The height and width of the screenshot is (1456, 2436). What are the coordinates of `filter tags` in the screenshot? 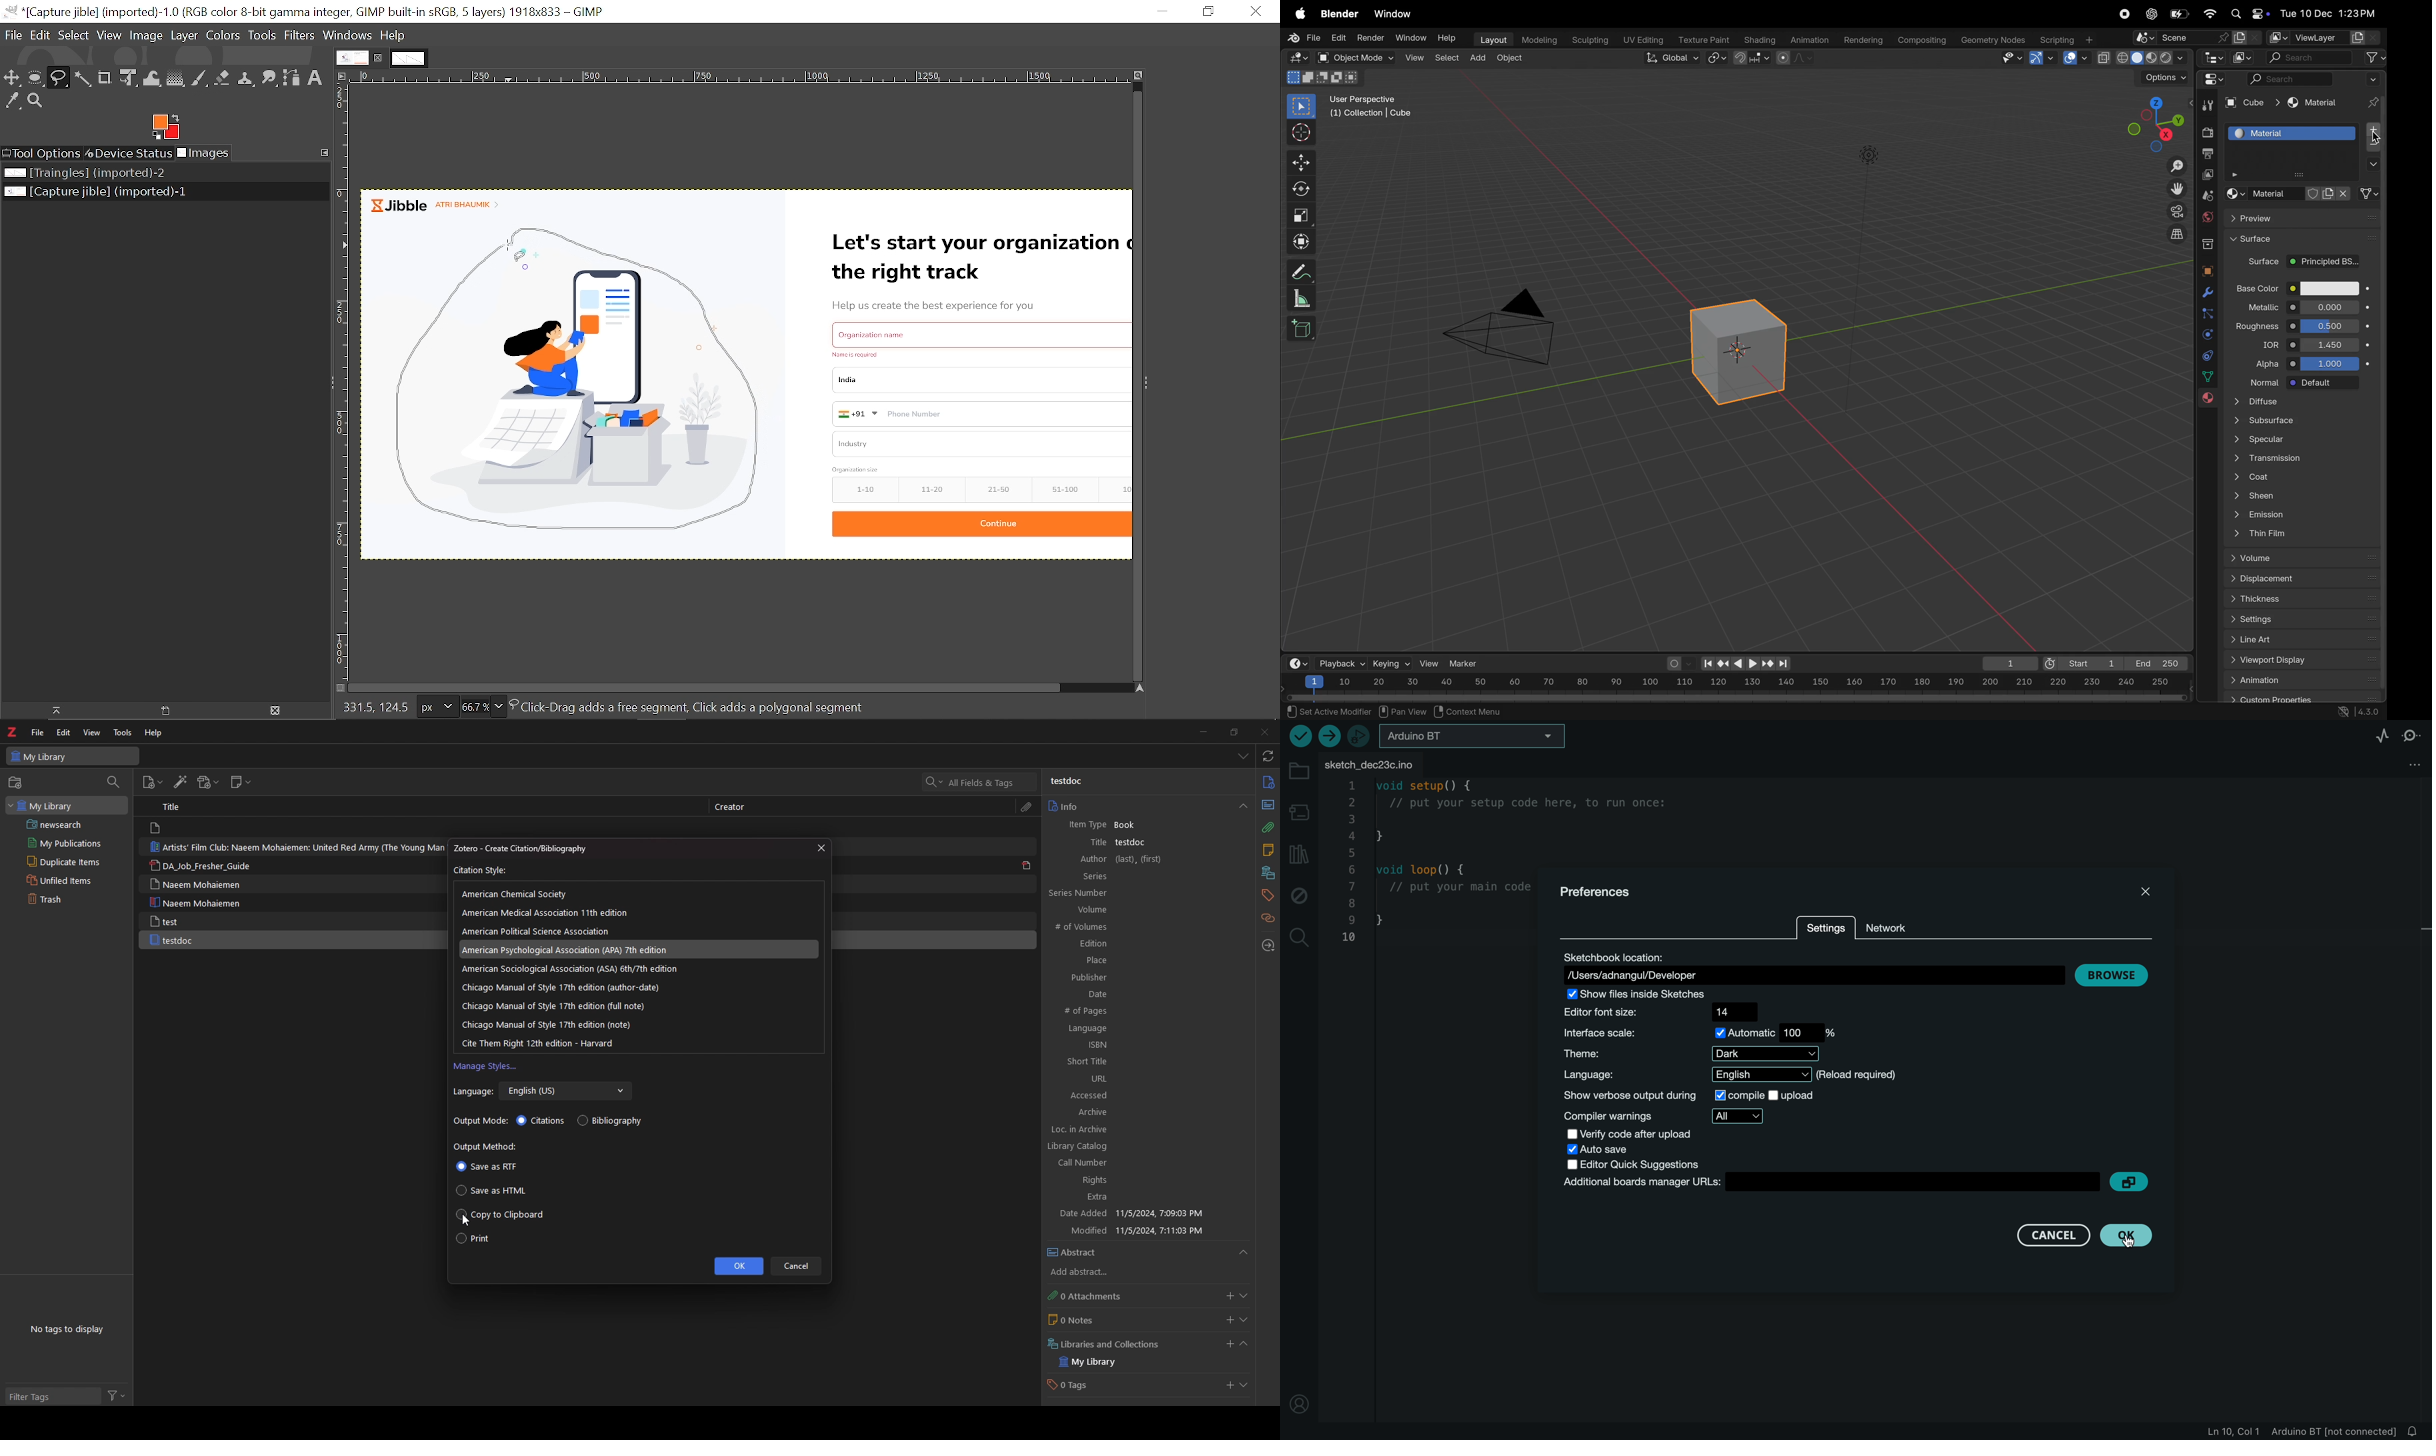 It's located at (51, 1398).